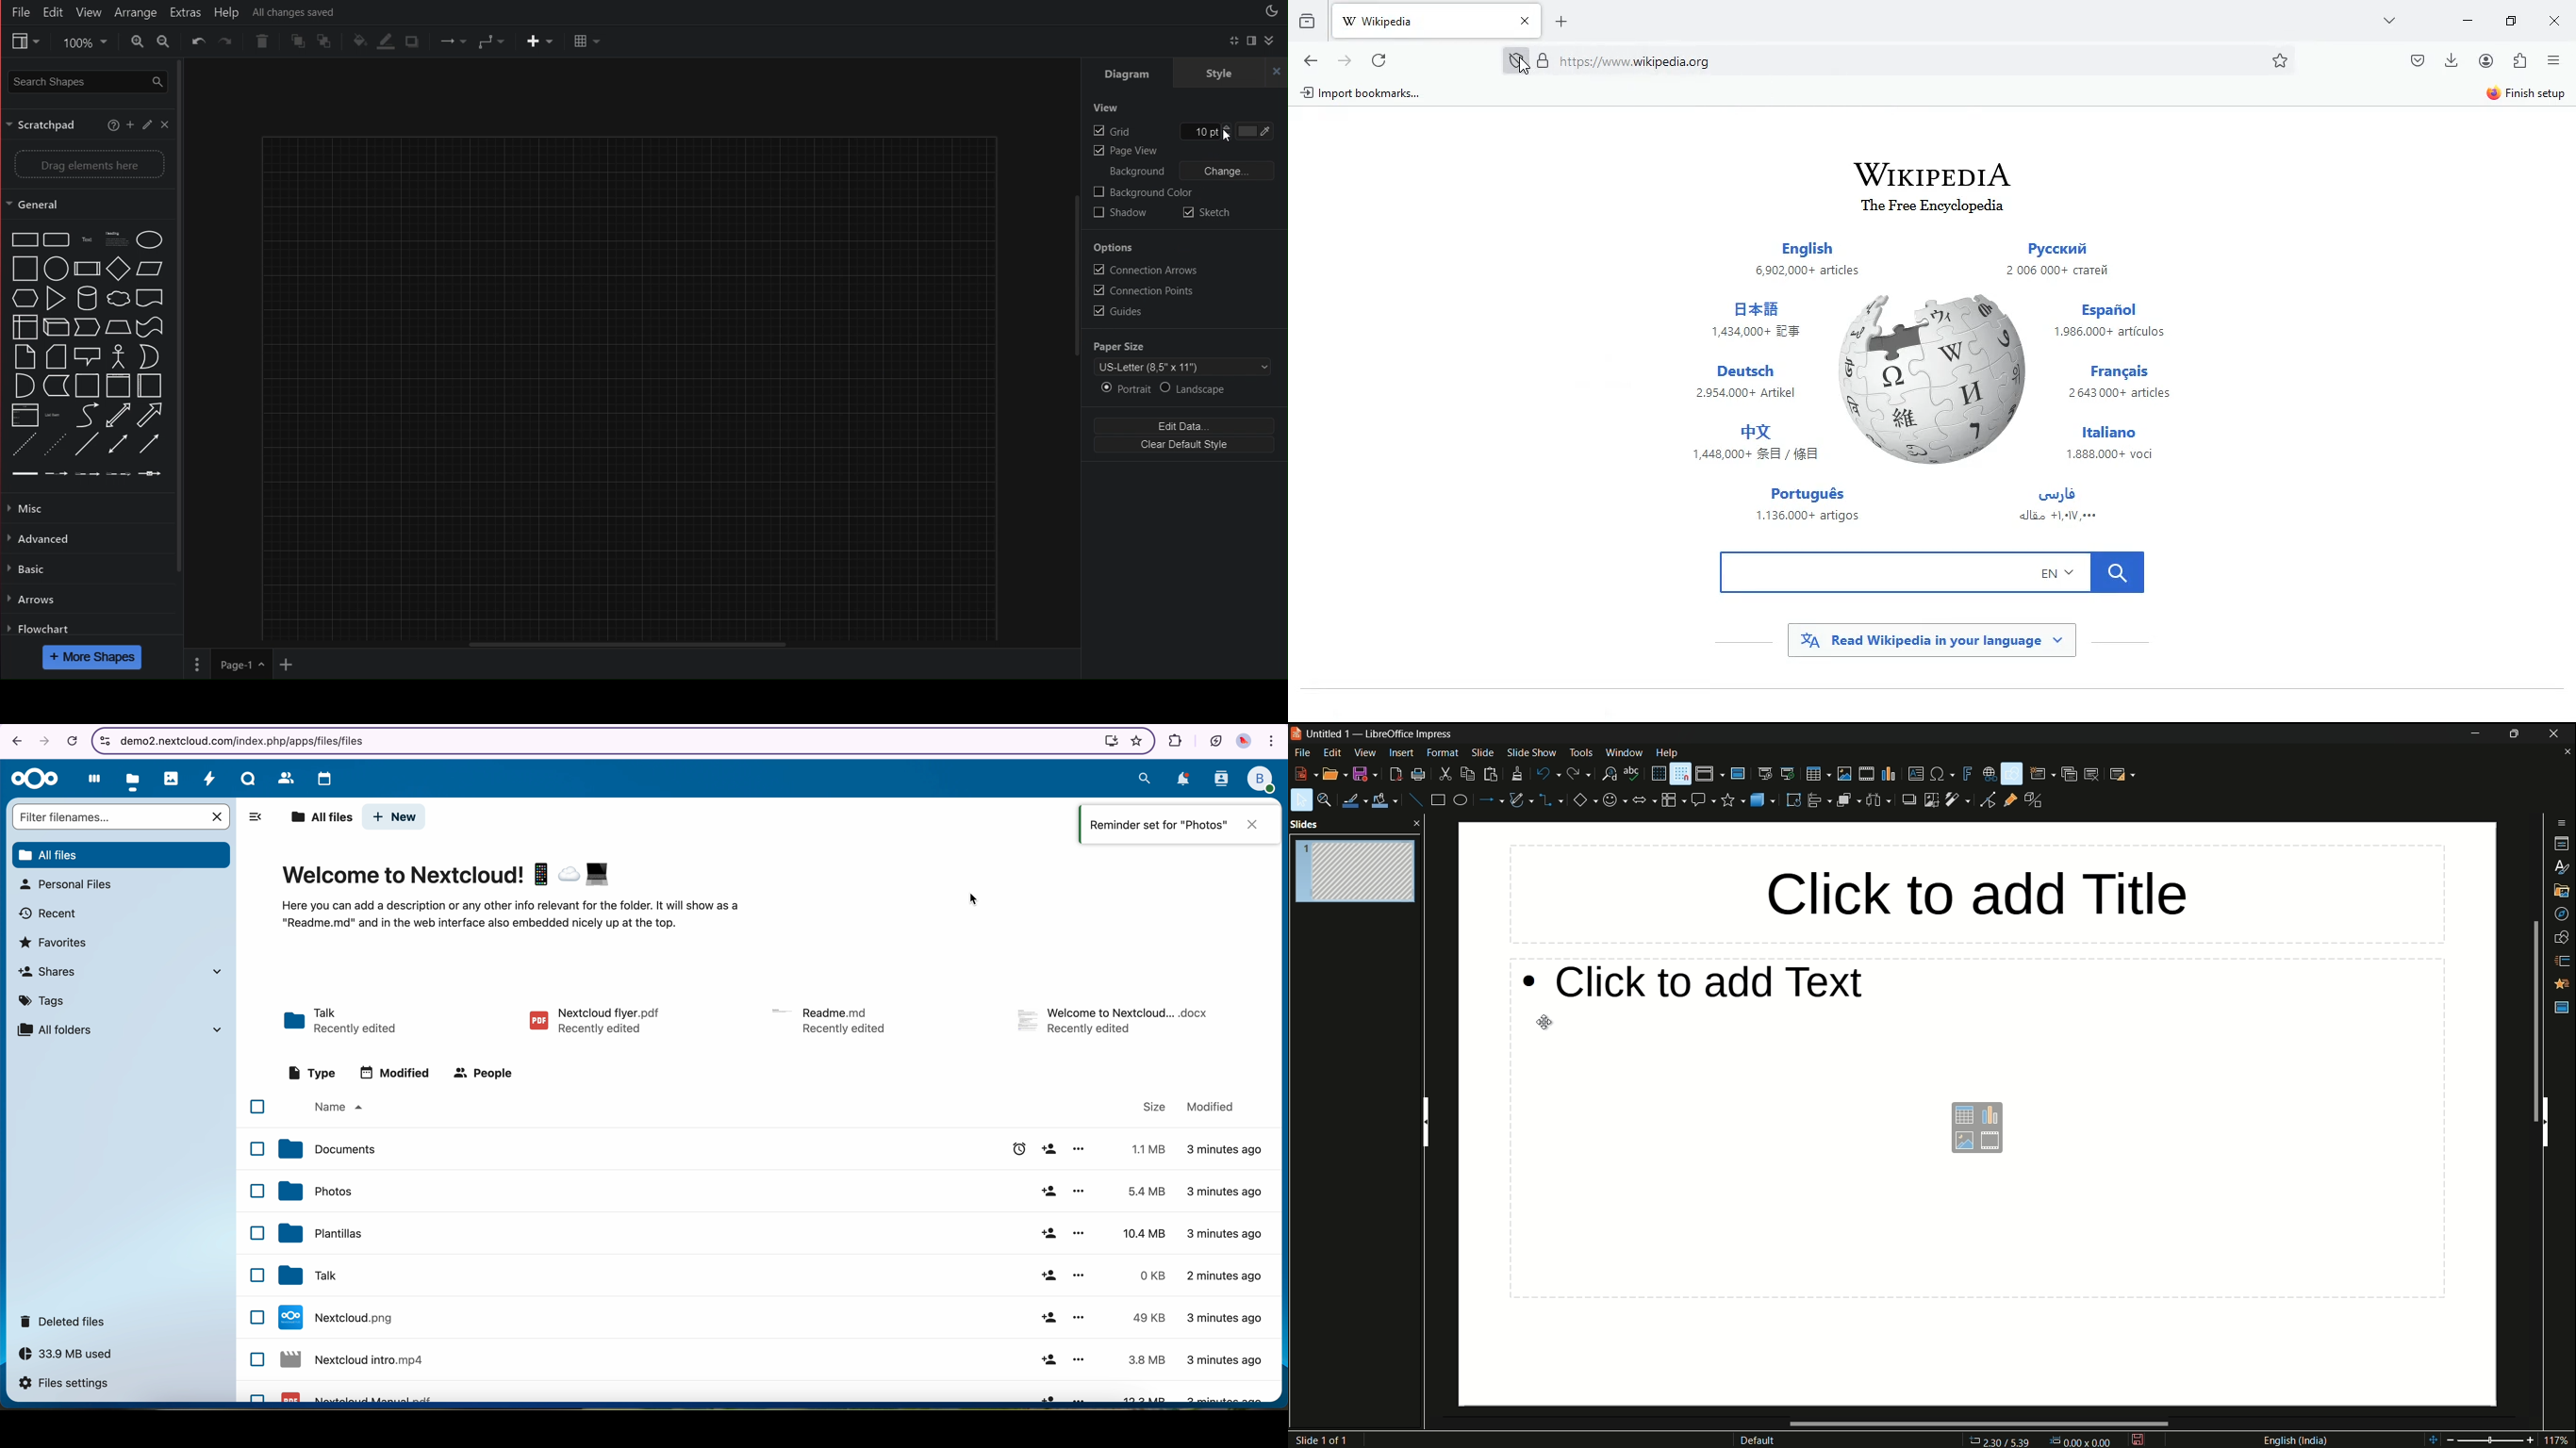 This screenshot has height=1456, width=2576. Describe the element at coordinates (828, 1018) in the screenshot. I see `file` at that location.